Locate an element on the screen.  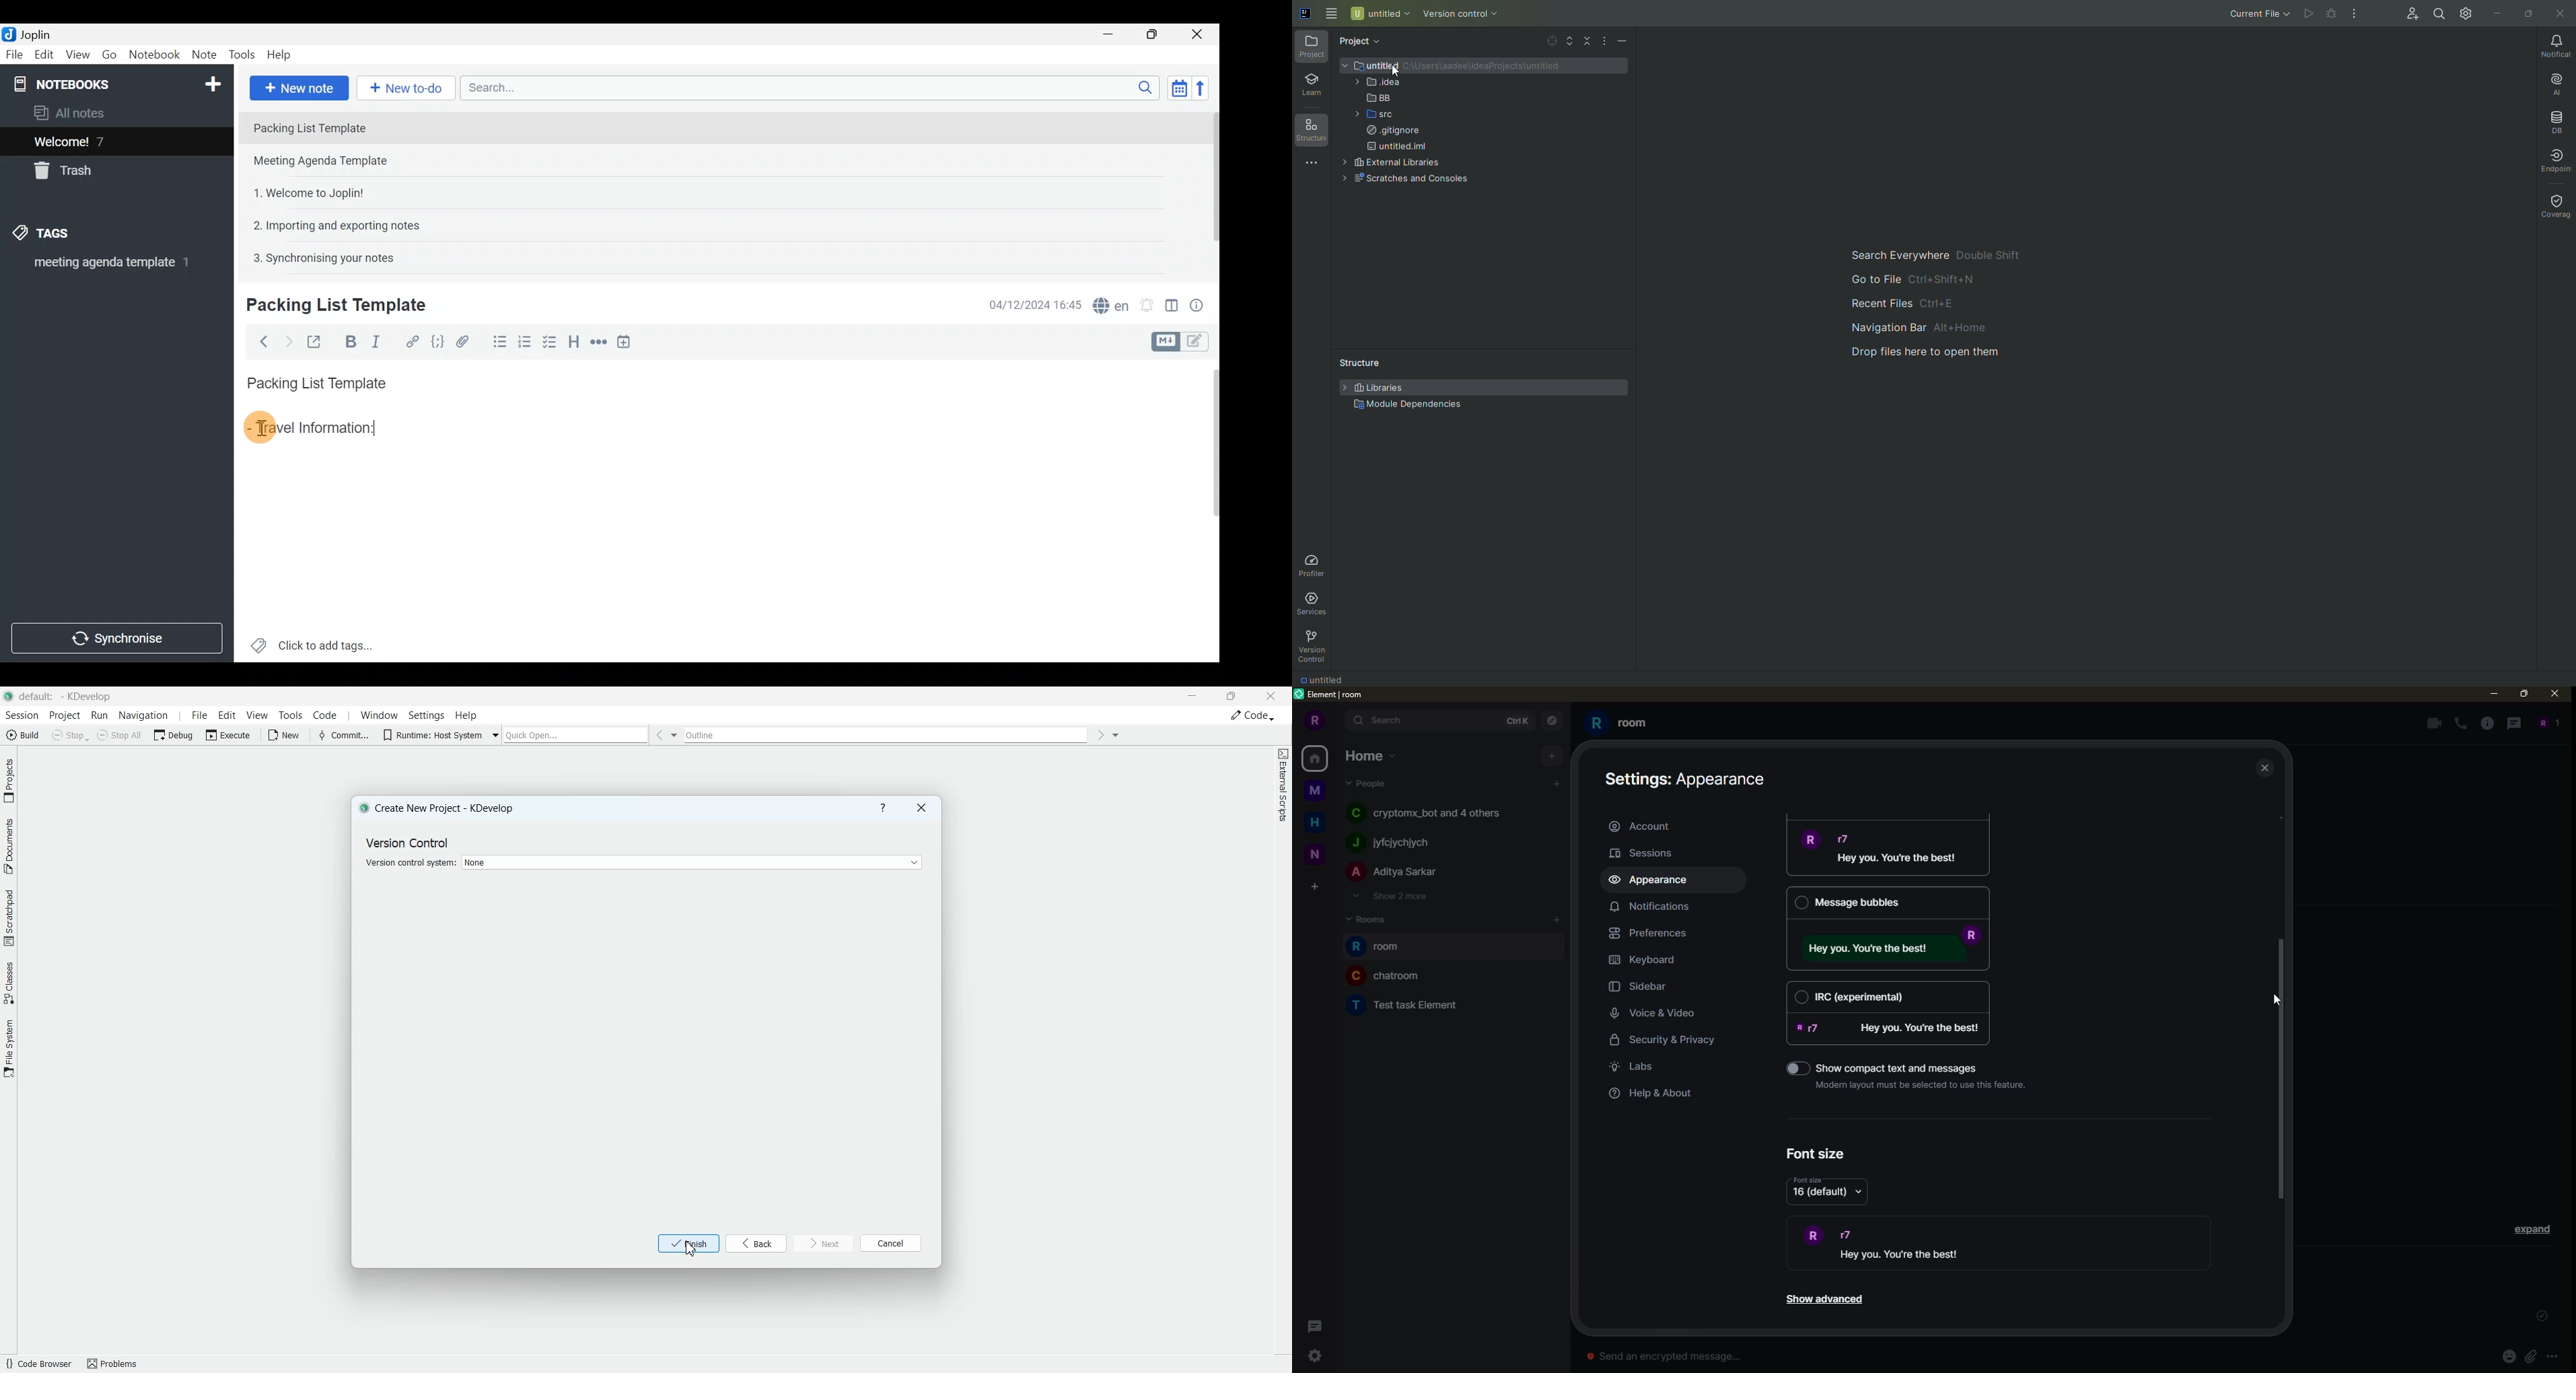
File is located at coordinates (197, 715).